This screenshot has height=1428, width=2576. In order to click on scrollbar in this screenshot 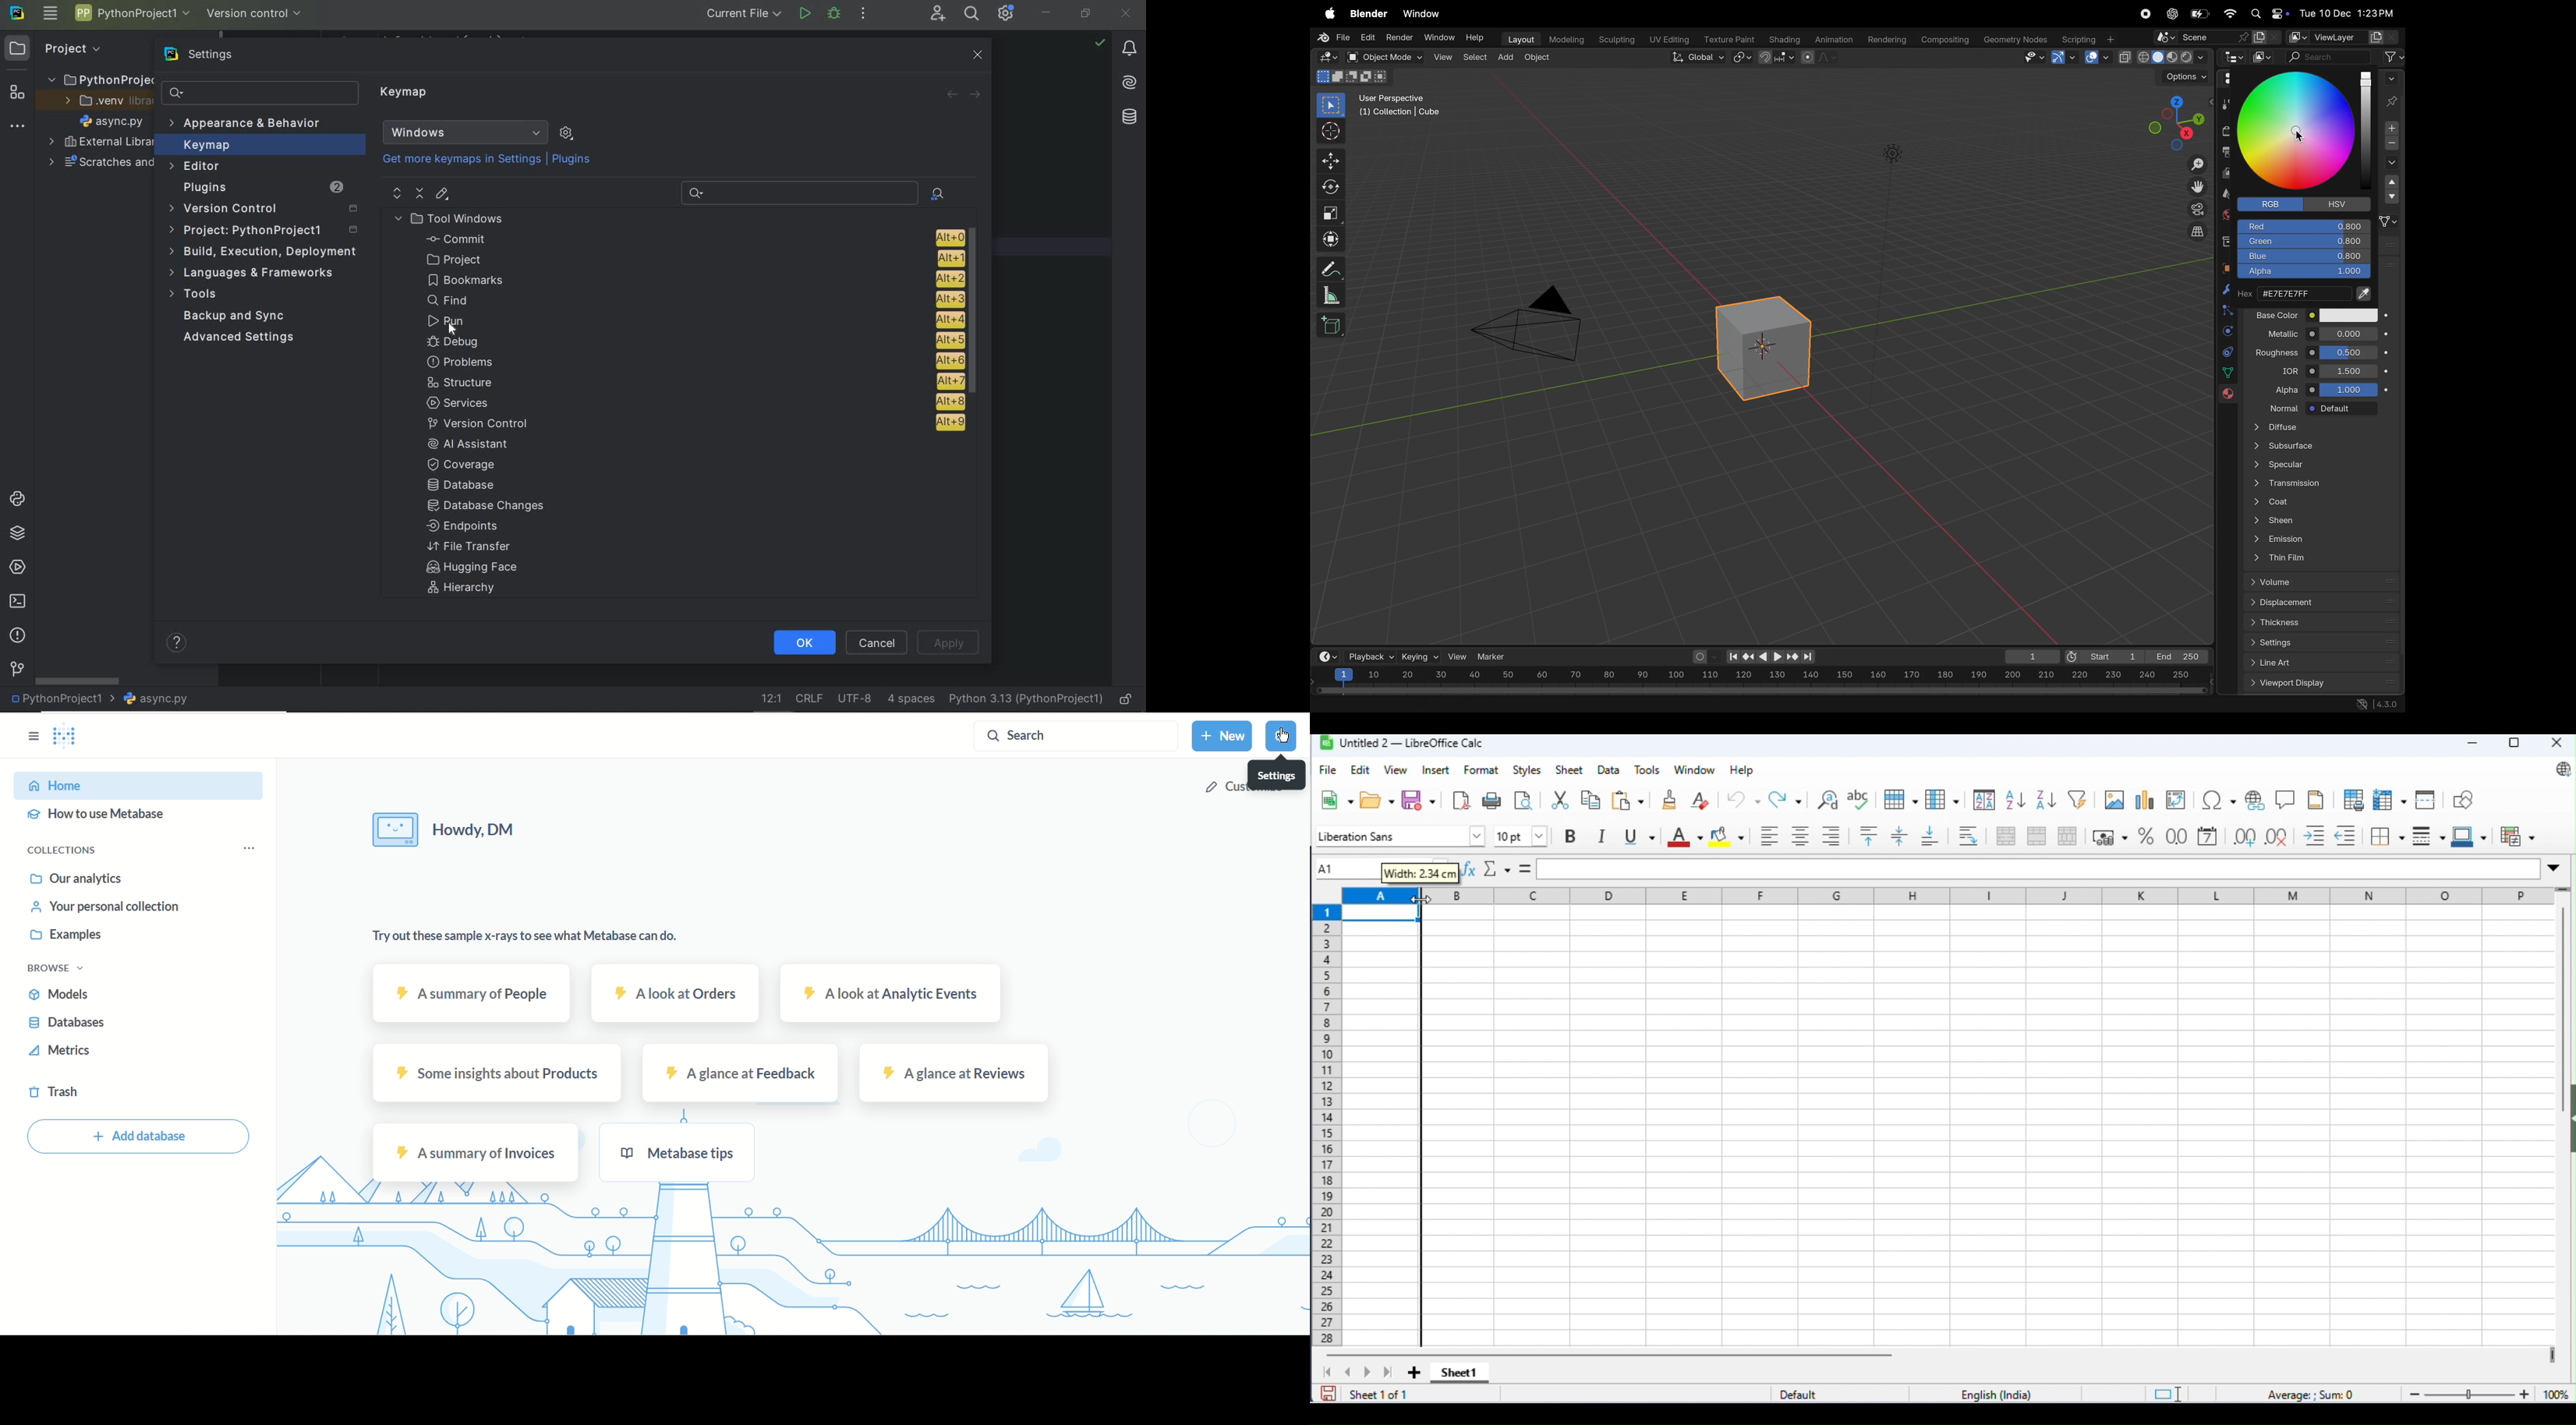, I will do `click(76, 680)`.